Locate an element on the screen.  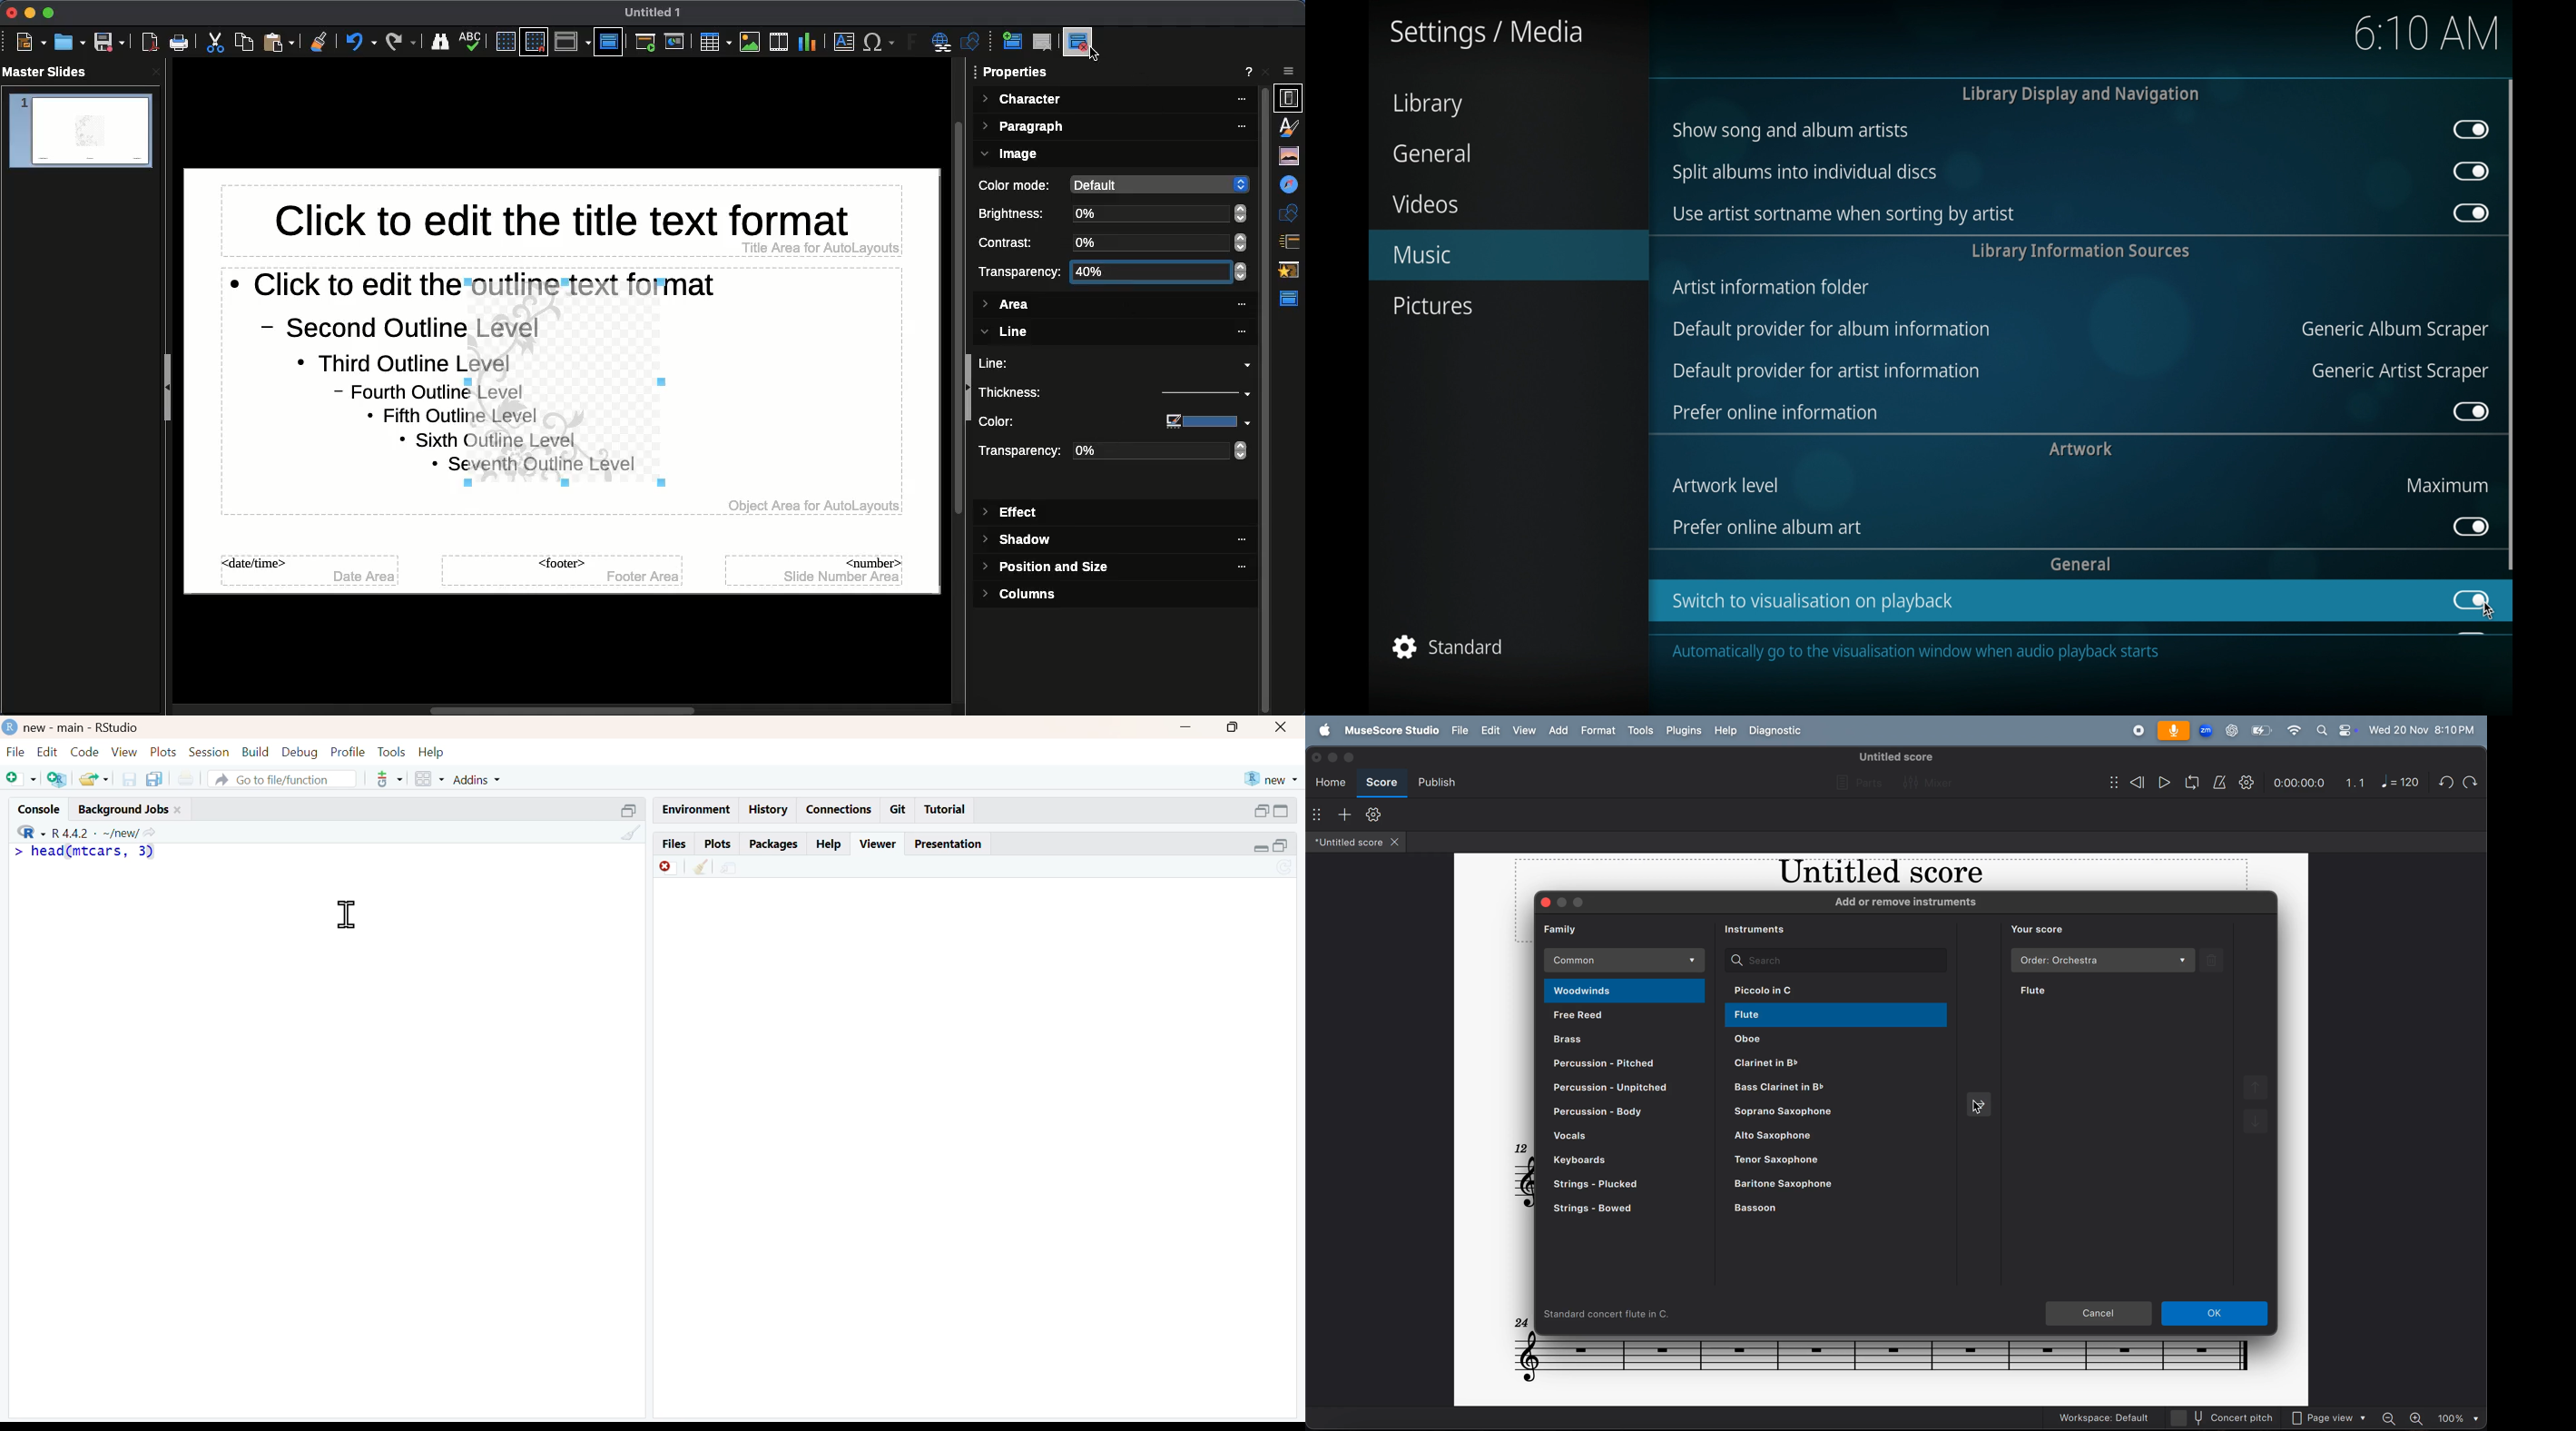
Plots is located at coordinates (715, 843).